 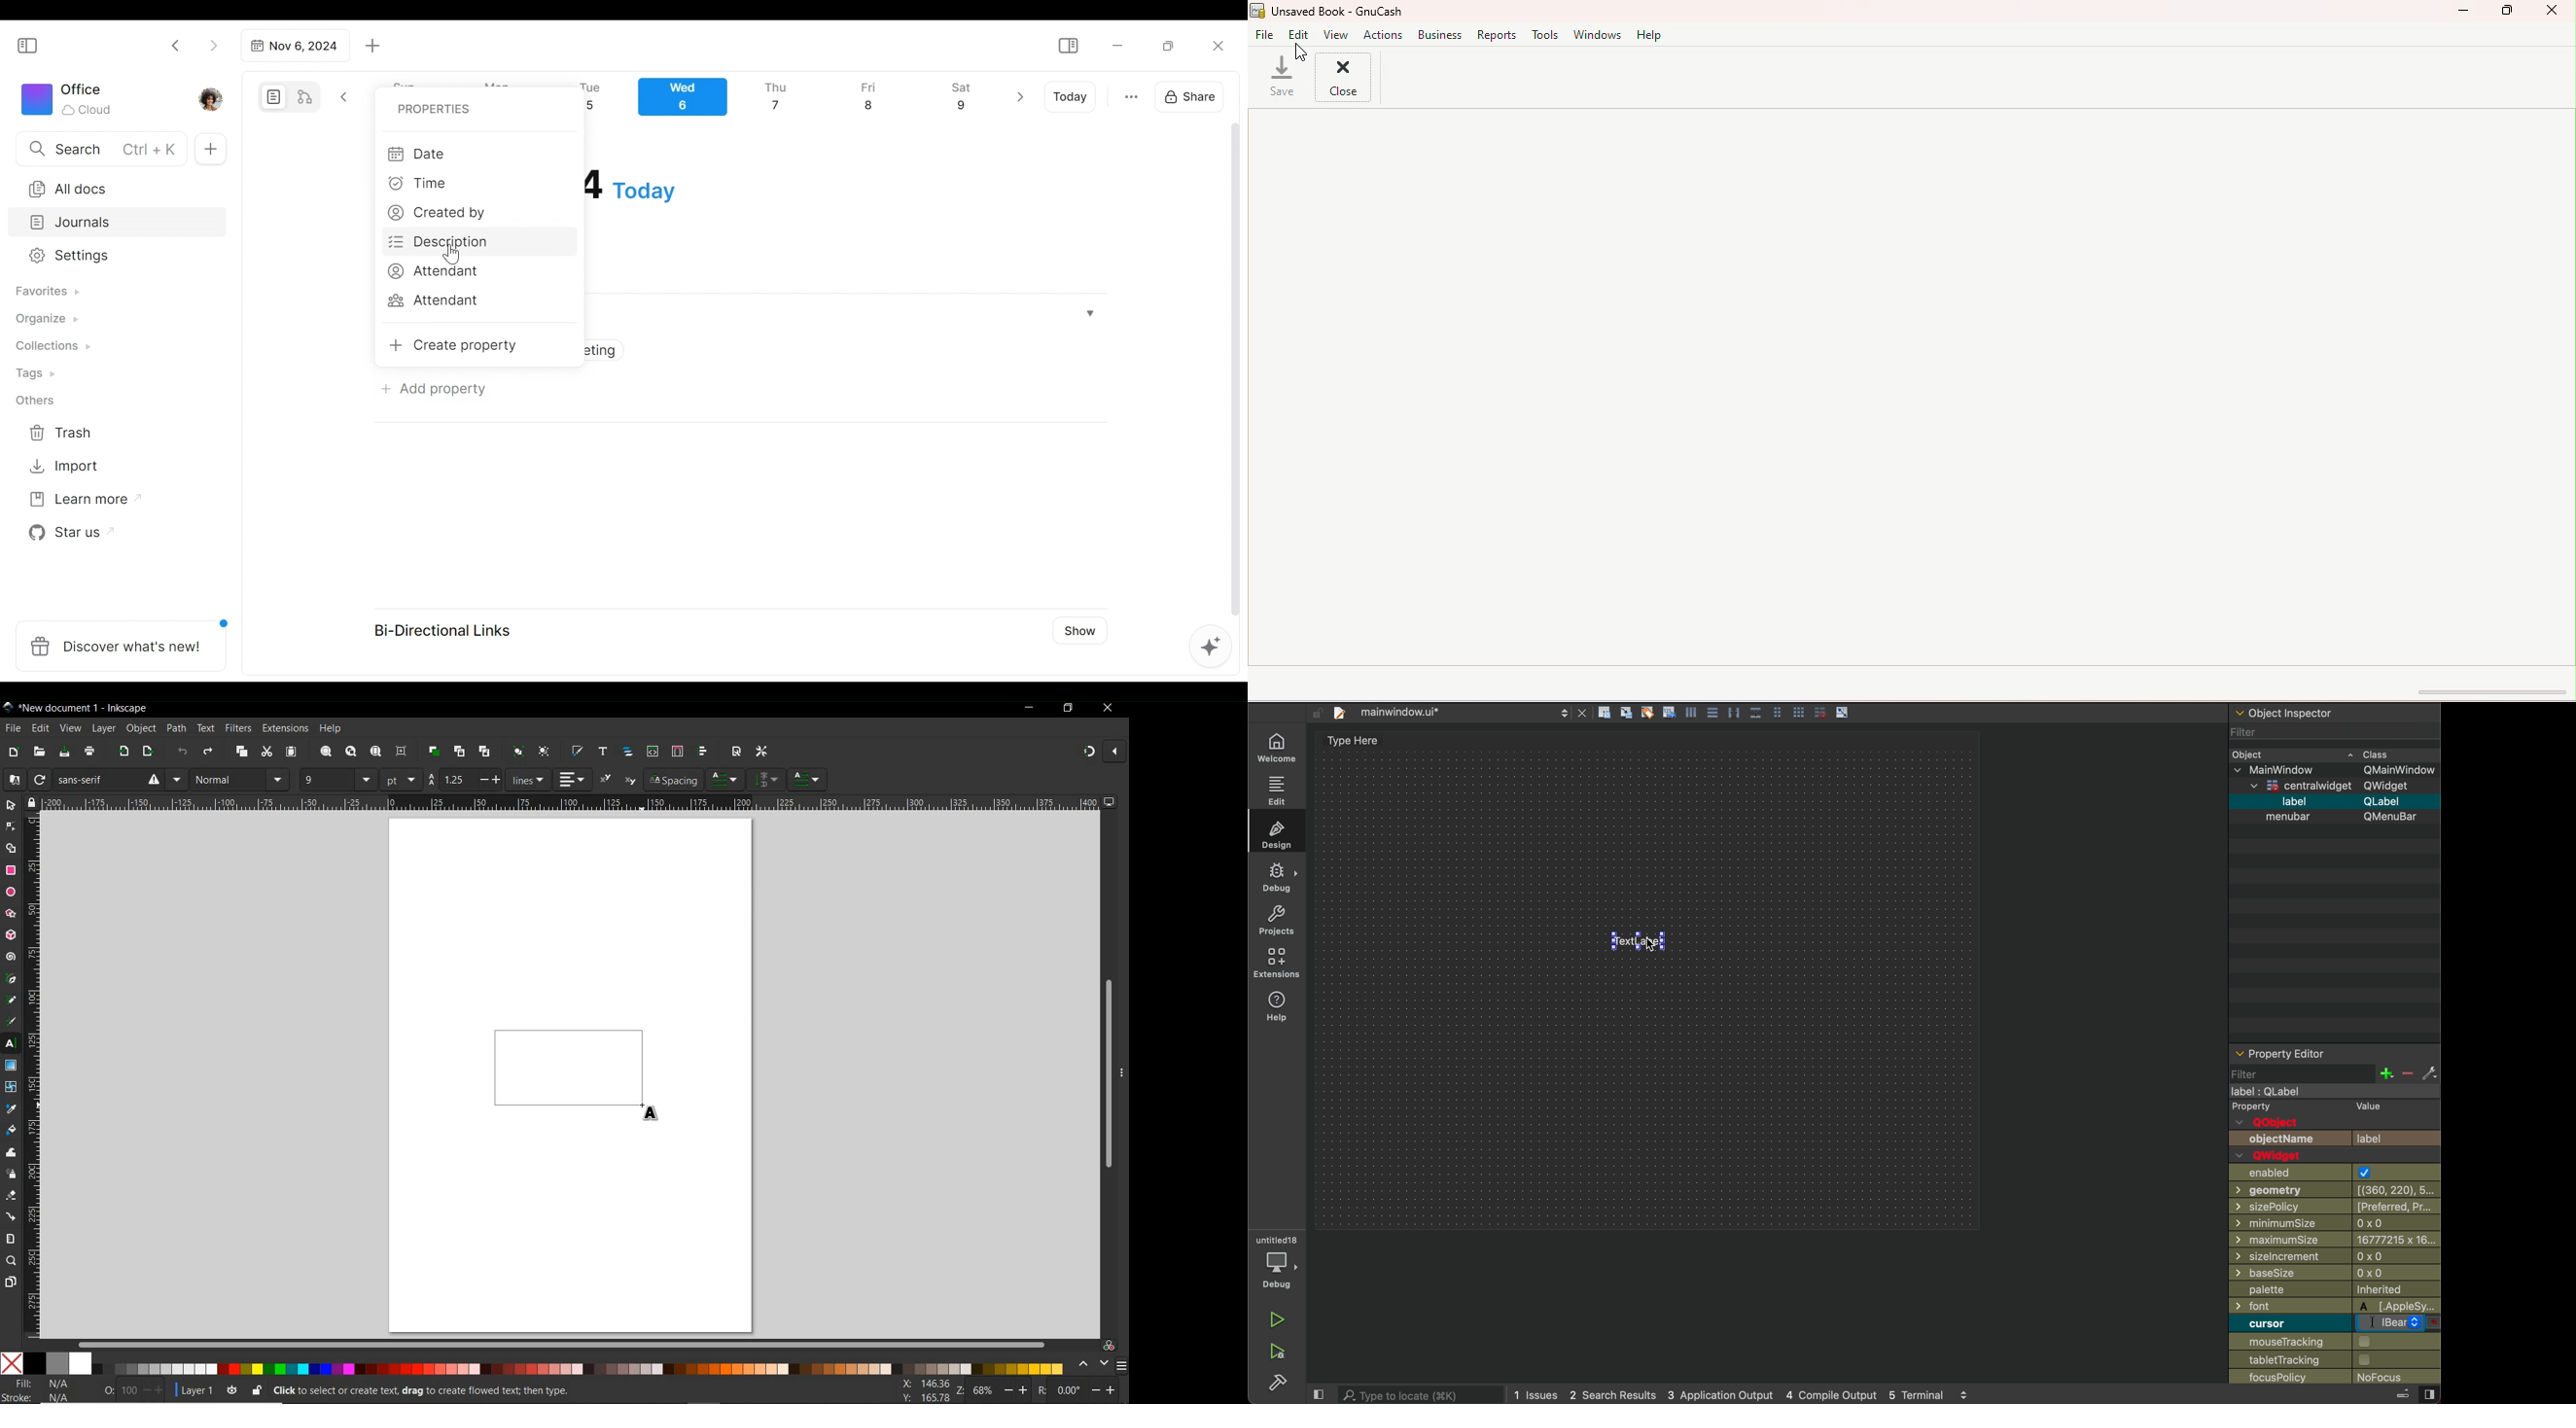 What do you see at coordinates (2387, 1138) in the screenshot?
I see `label` at bounding box center [2387, 1138].